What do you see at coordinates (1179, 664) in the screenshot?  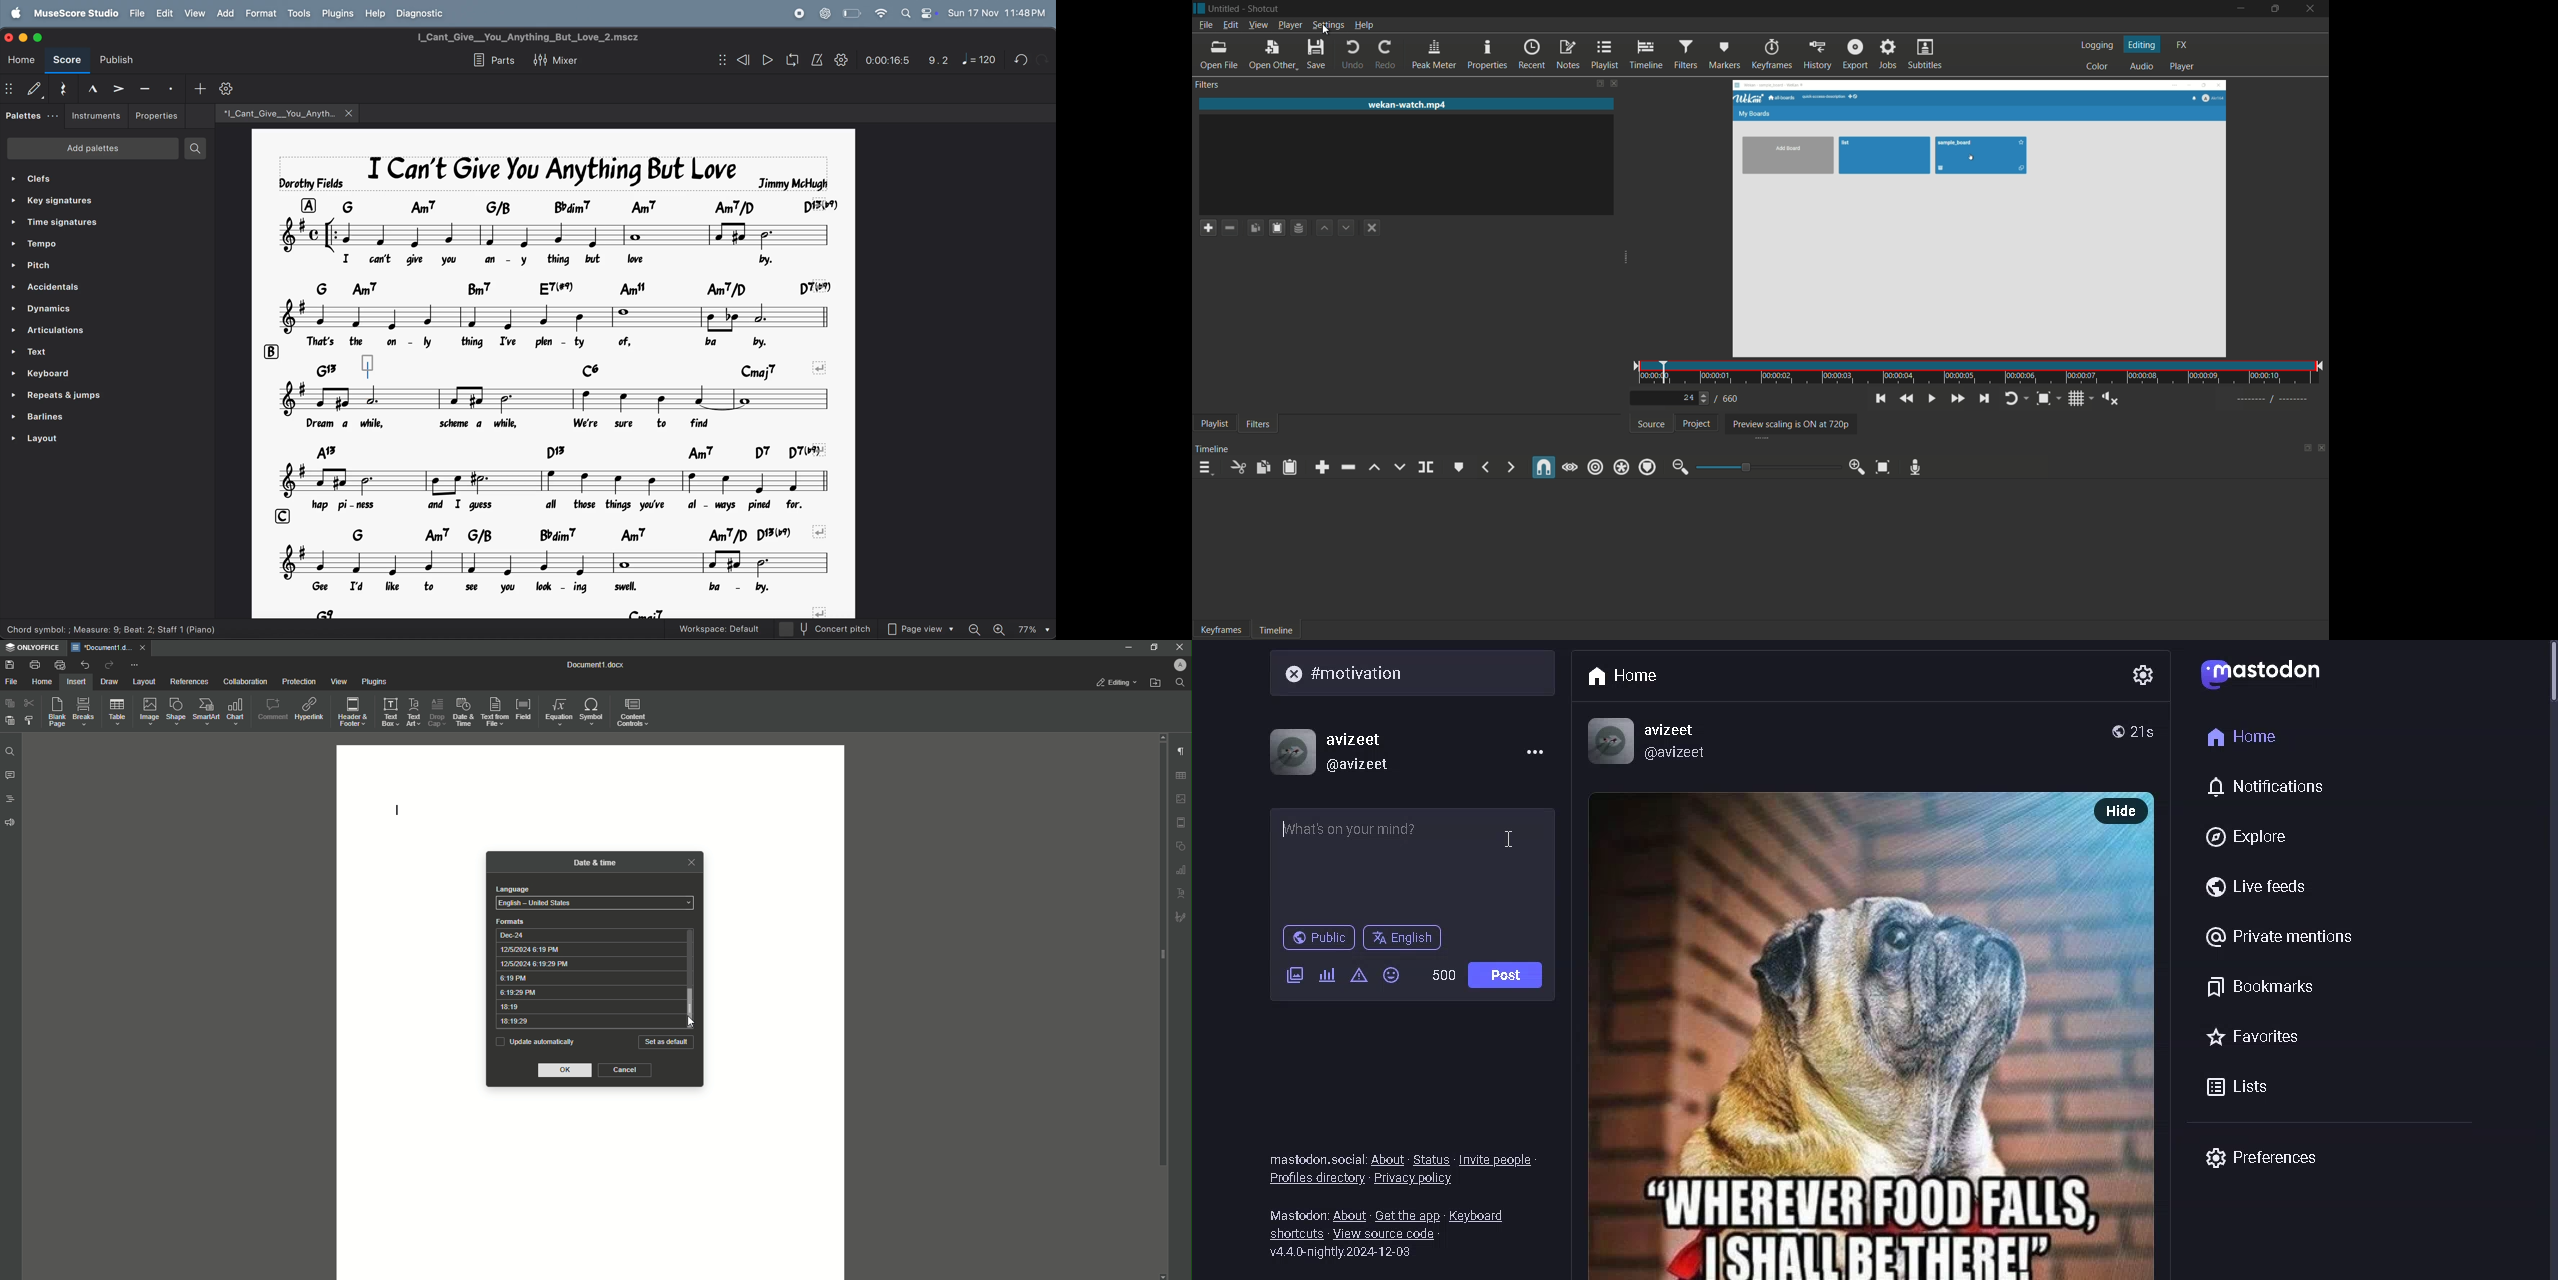 I see `Profile` at bounding box center [1179, 664].